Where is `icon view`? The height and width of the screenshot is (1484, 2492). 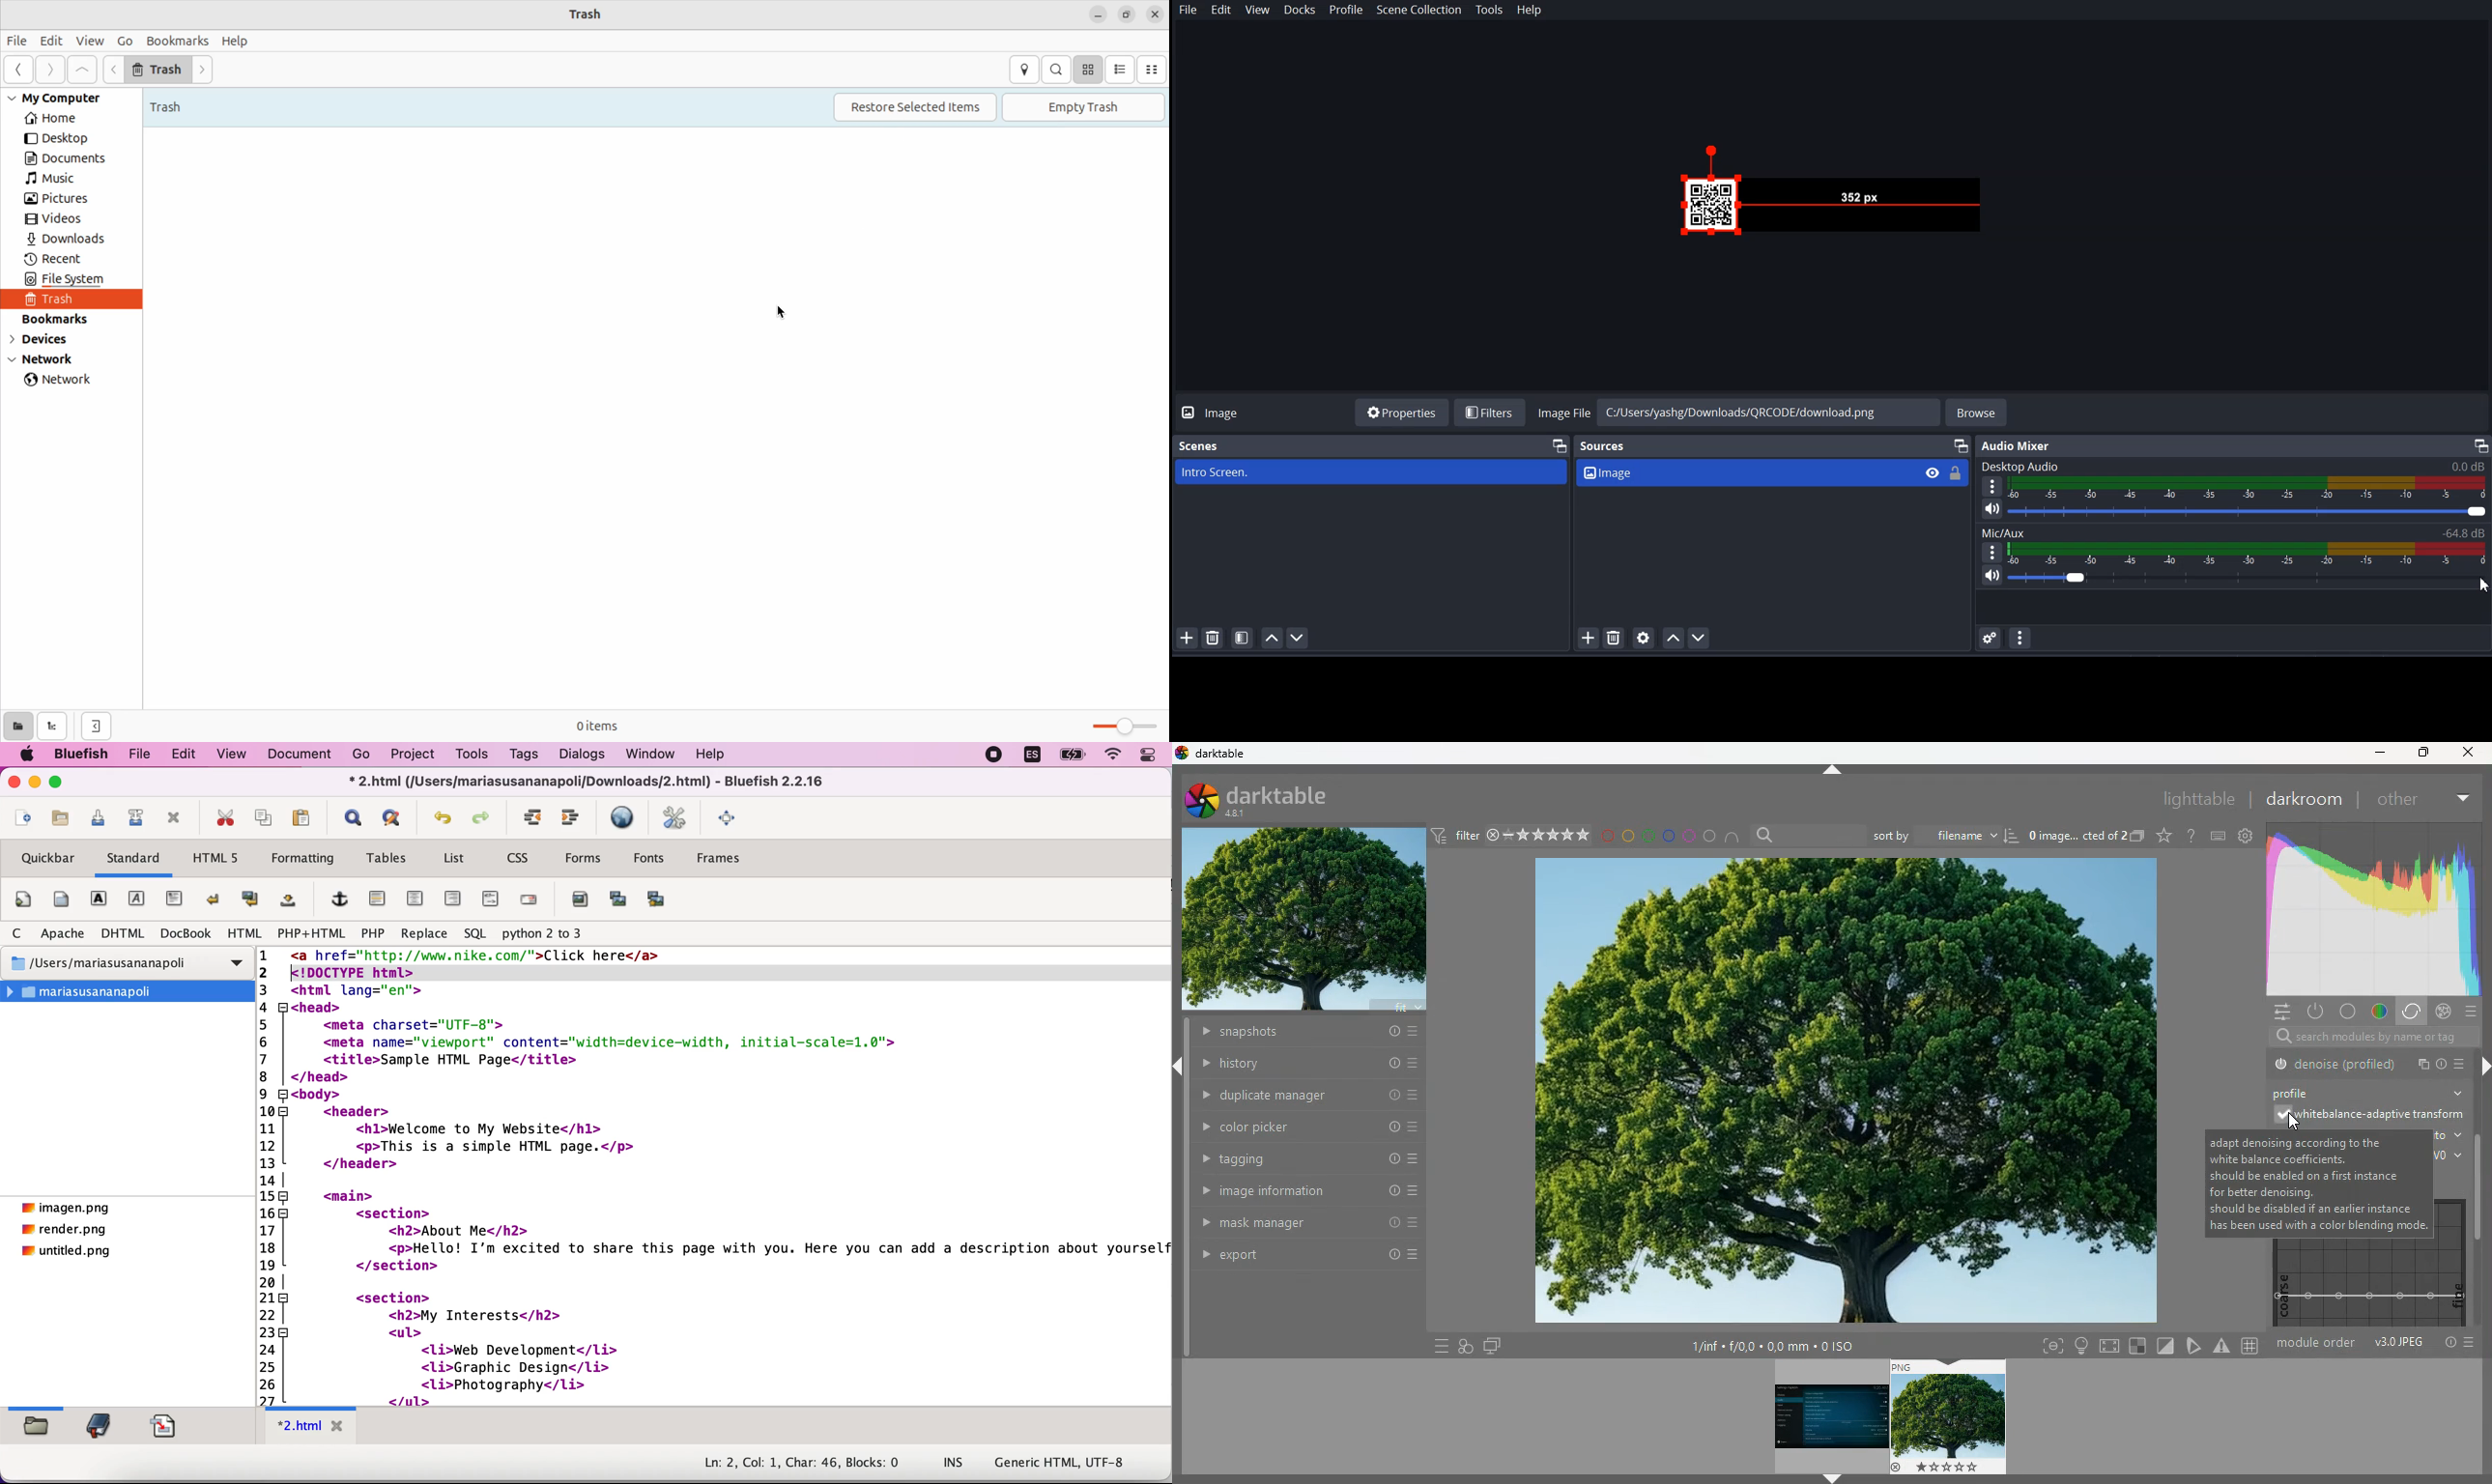
icon view is located at coordinates (1088, 70).